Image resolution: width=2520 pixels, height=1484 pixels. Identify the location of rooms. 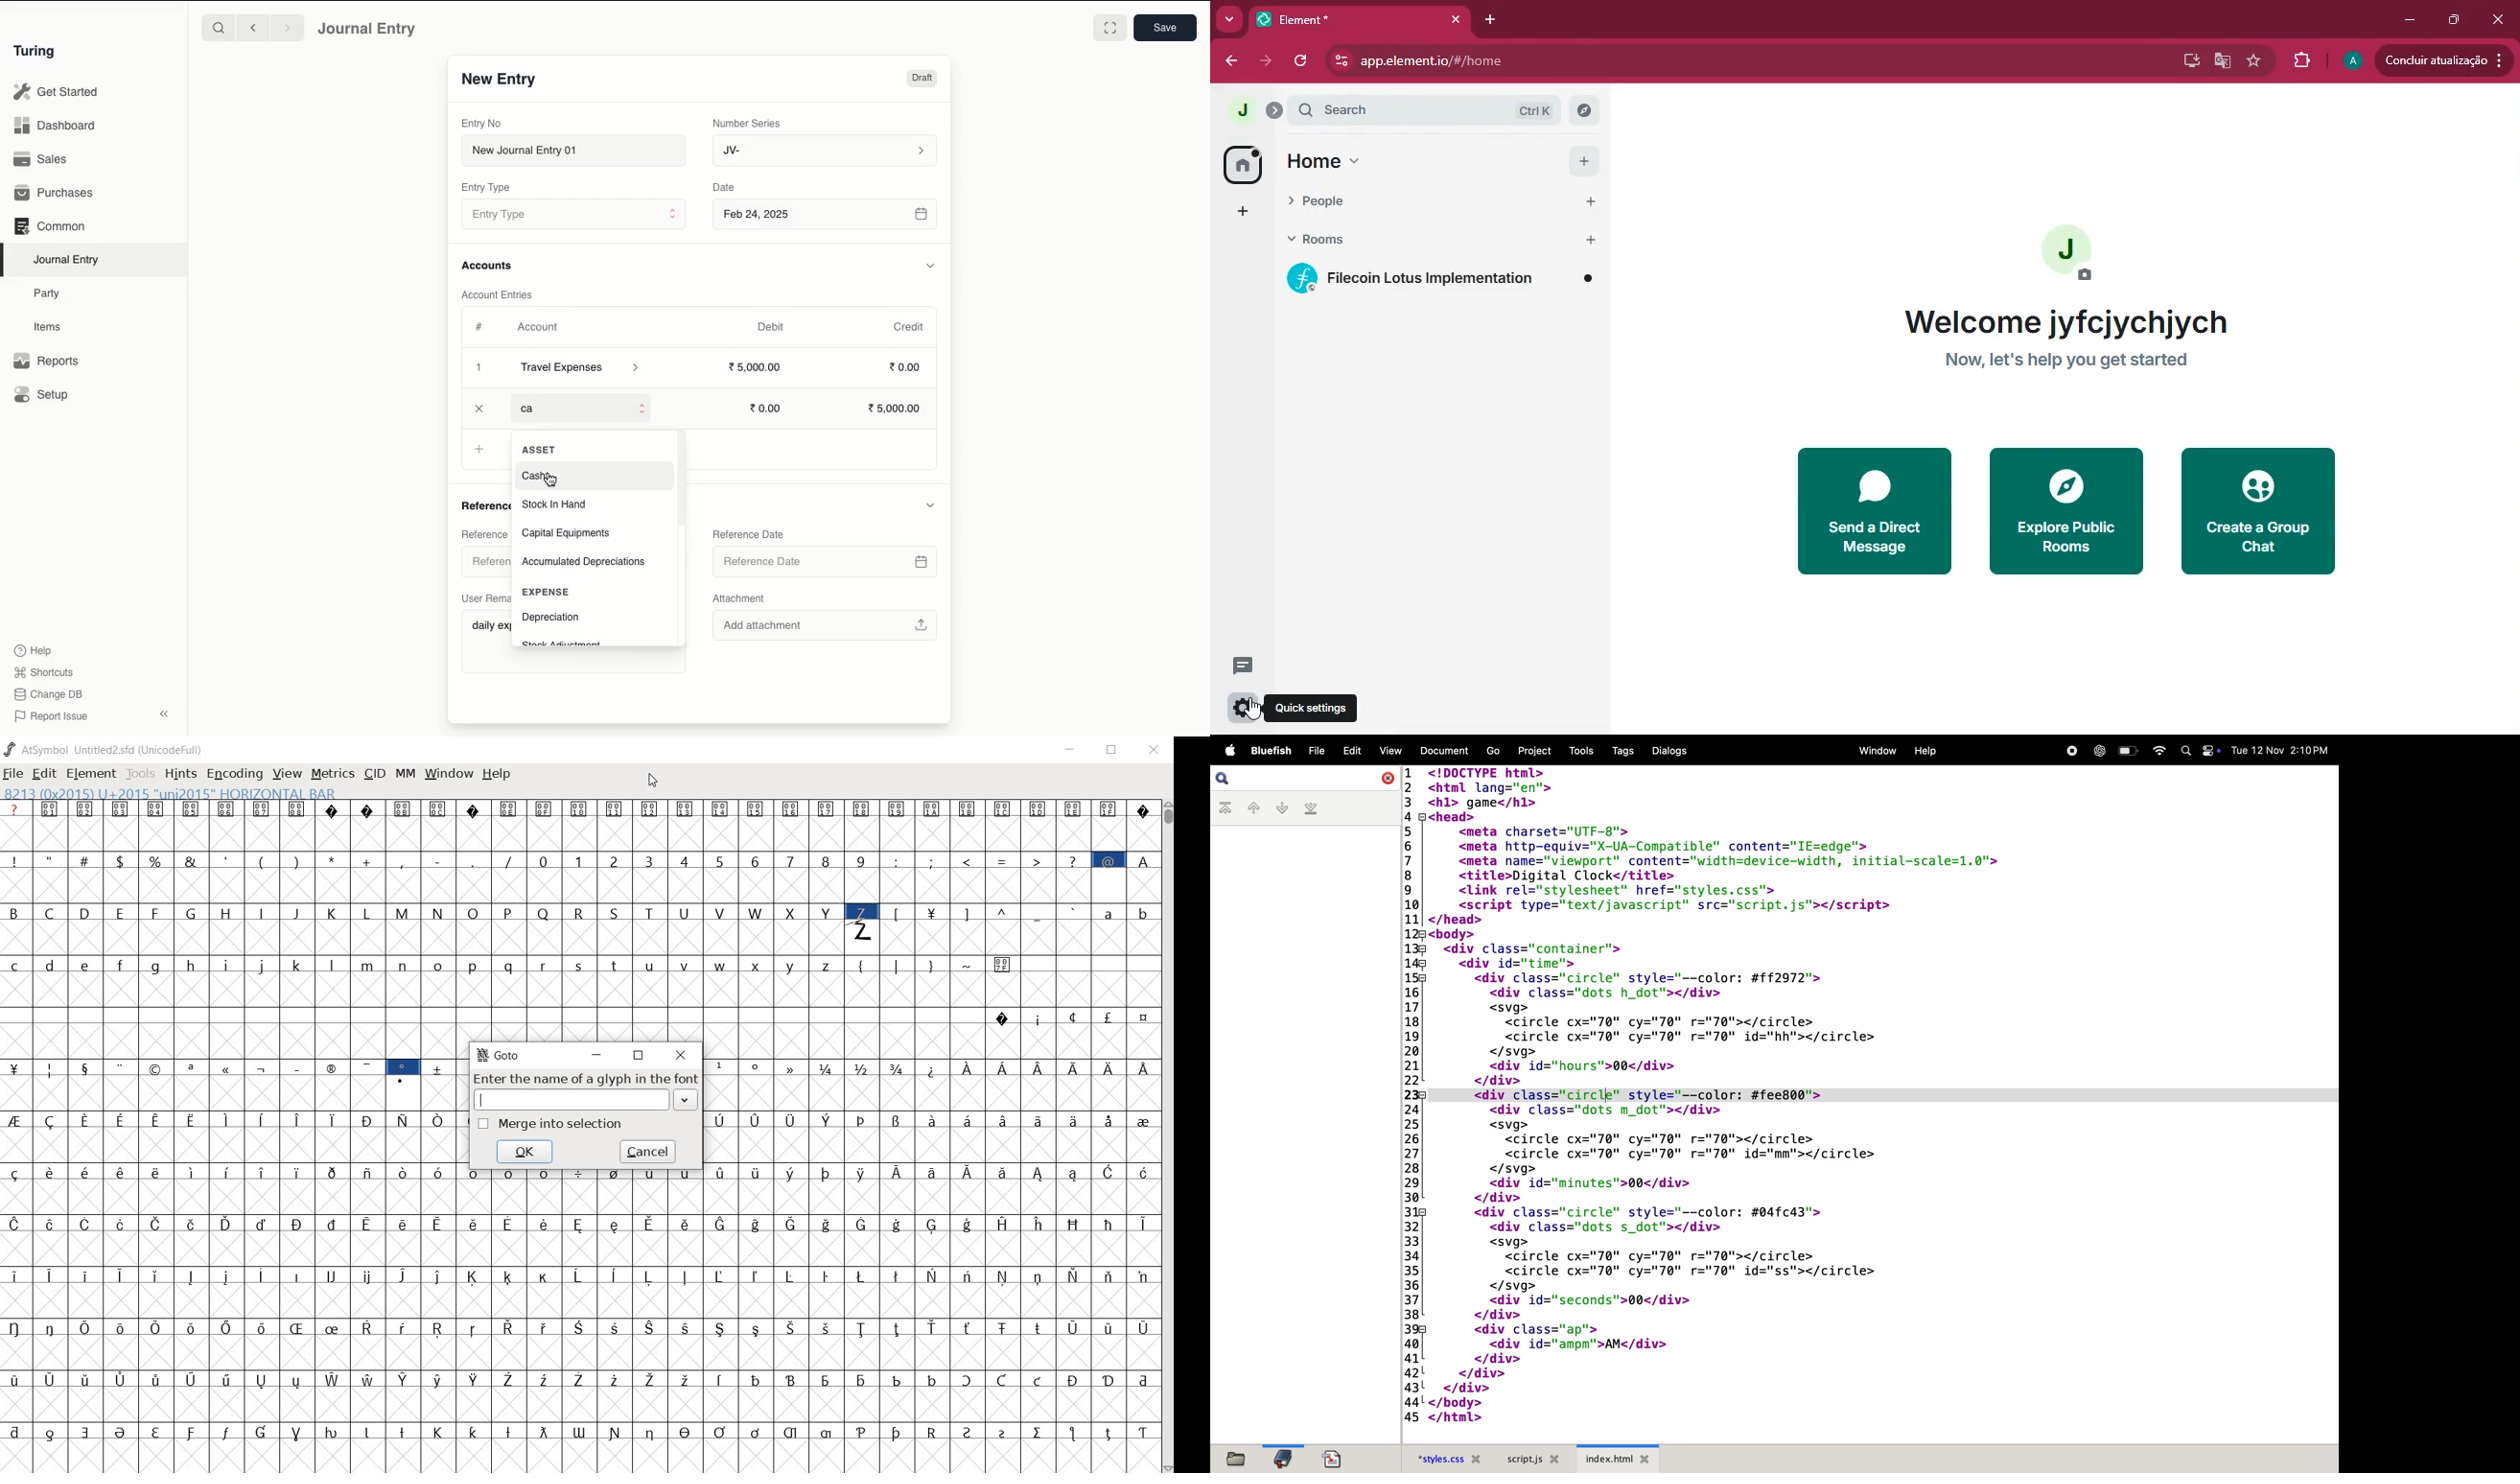
(1414, 243).